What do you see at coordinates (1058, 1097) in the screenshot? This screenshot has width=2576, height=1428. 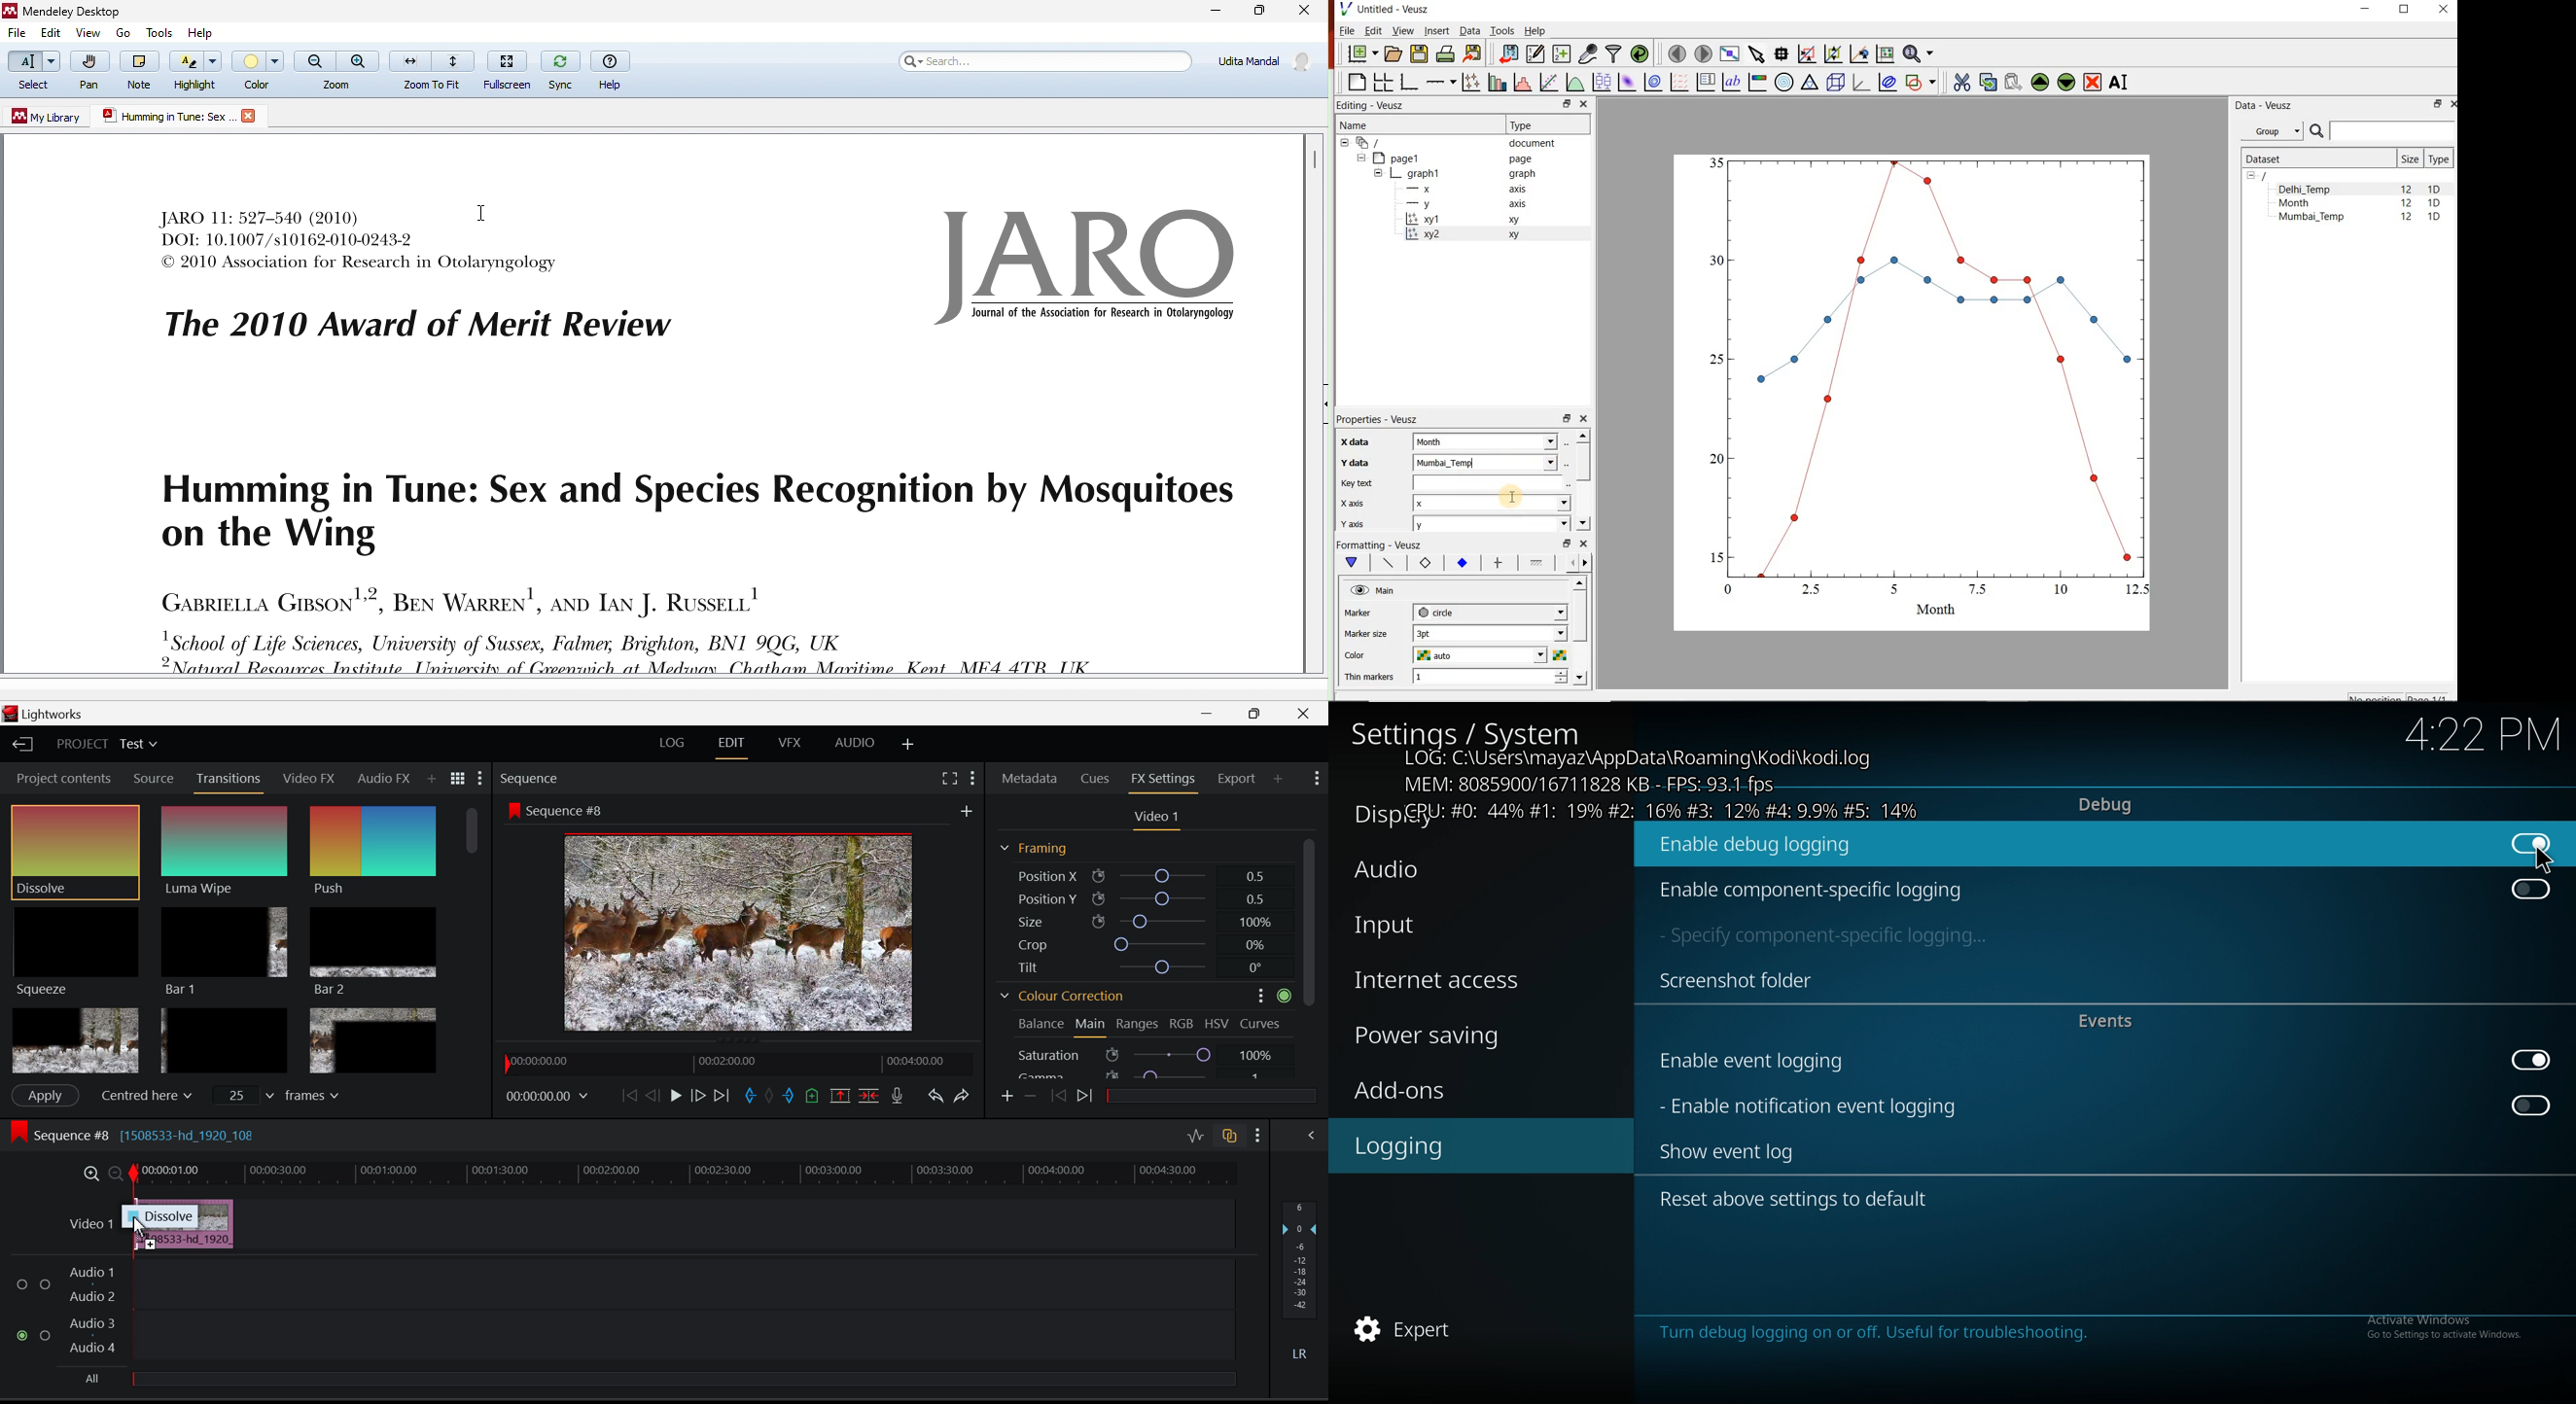 I see `Previous keyframe` at bounding box center [1058, 1097].